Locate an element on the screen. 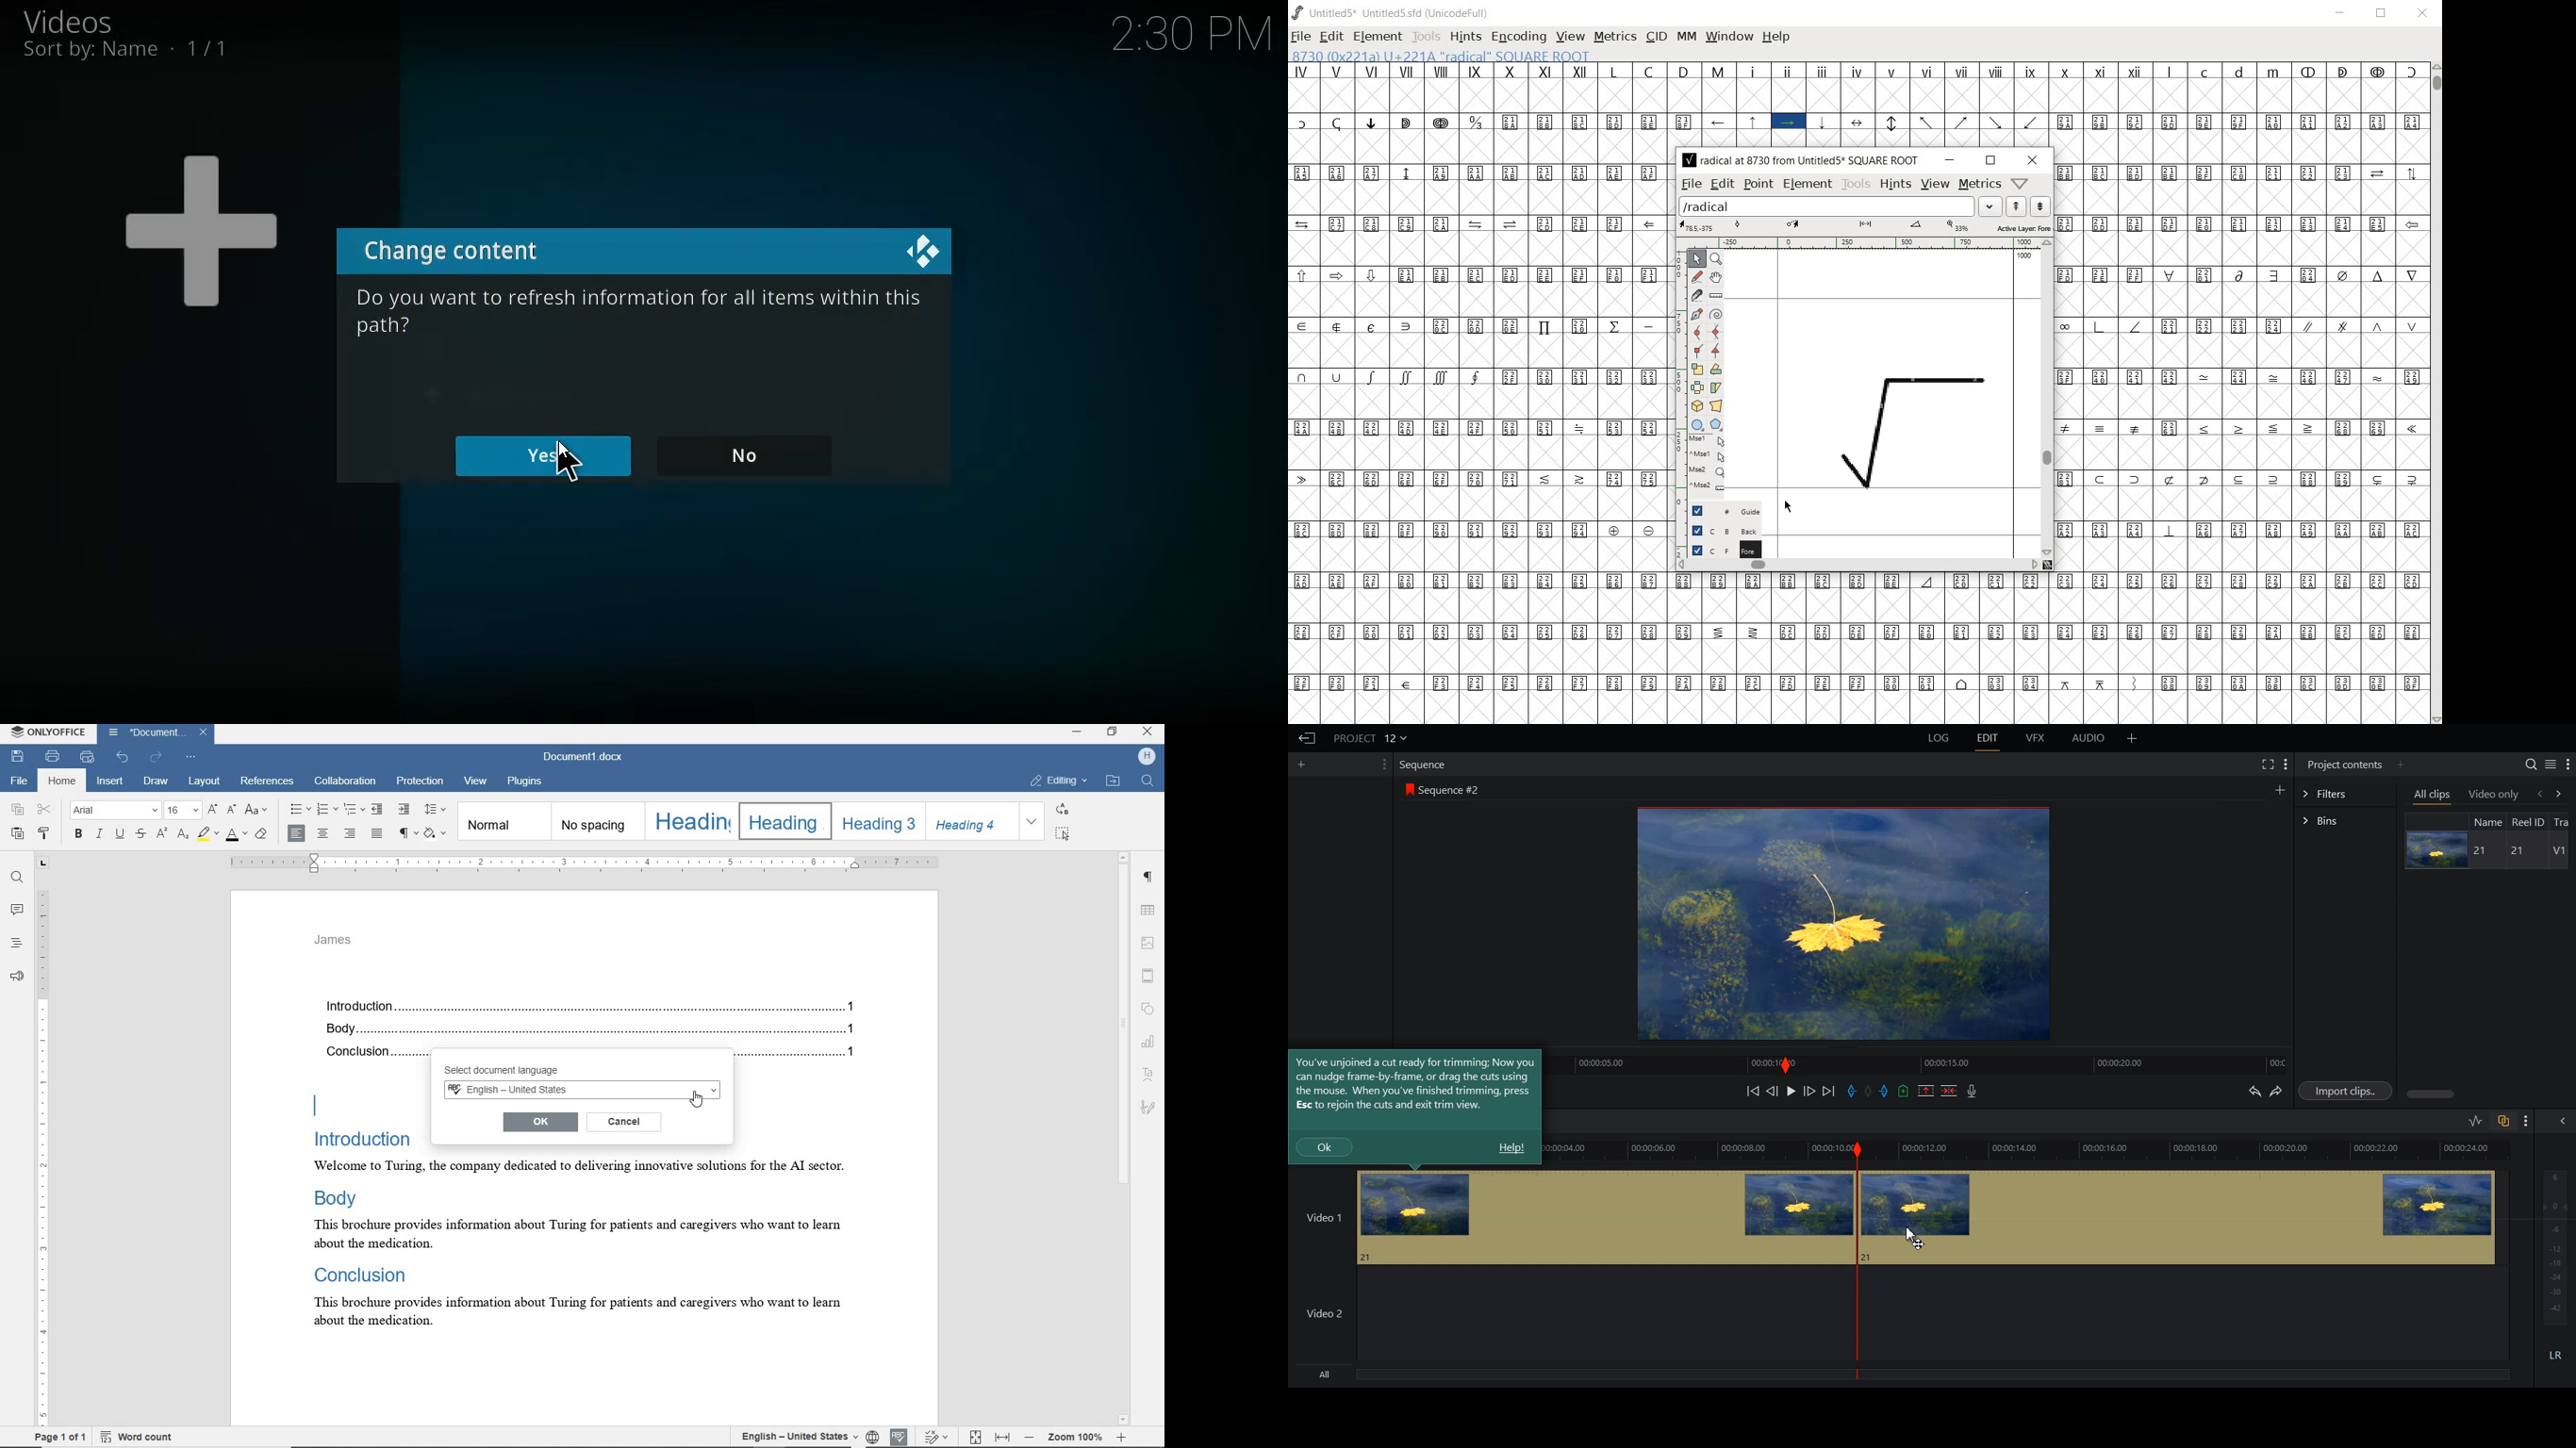 This screenshot has width=2576, height=1456. Sequence #2 is located at coordinates (1452, 788).